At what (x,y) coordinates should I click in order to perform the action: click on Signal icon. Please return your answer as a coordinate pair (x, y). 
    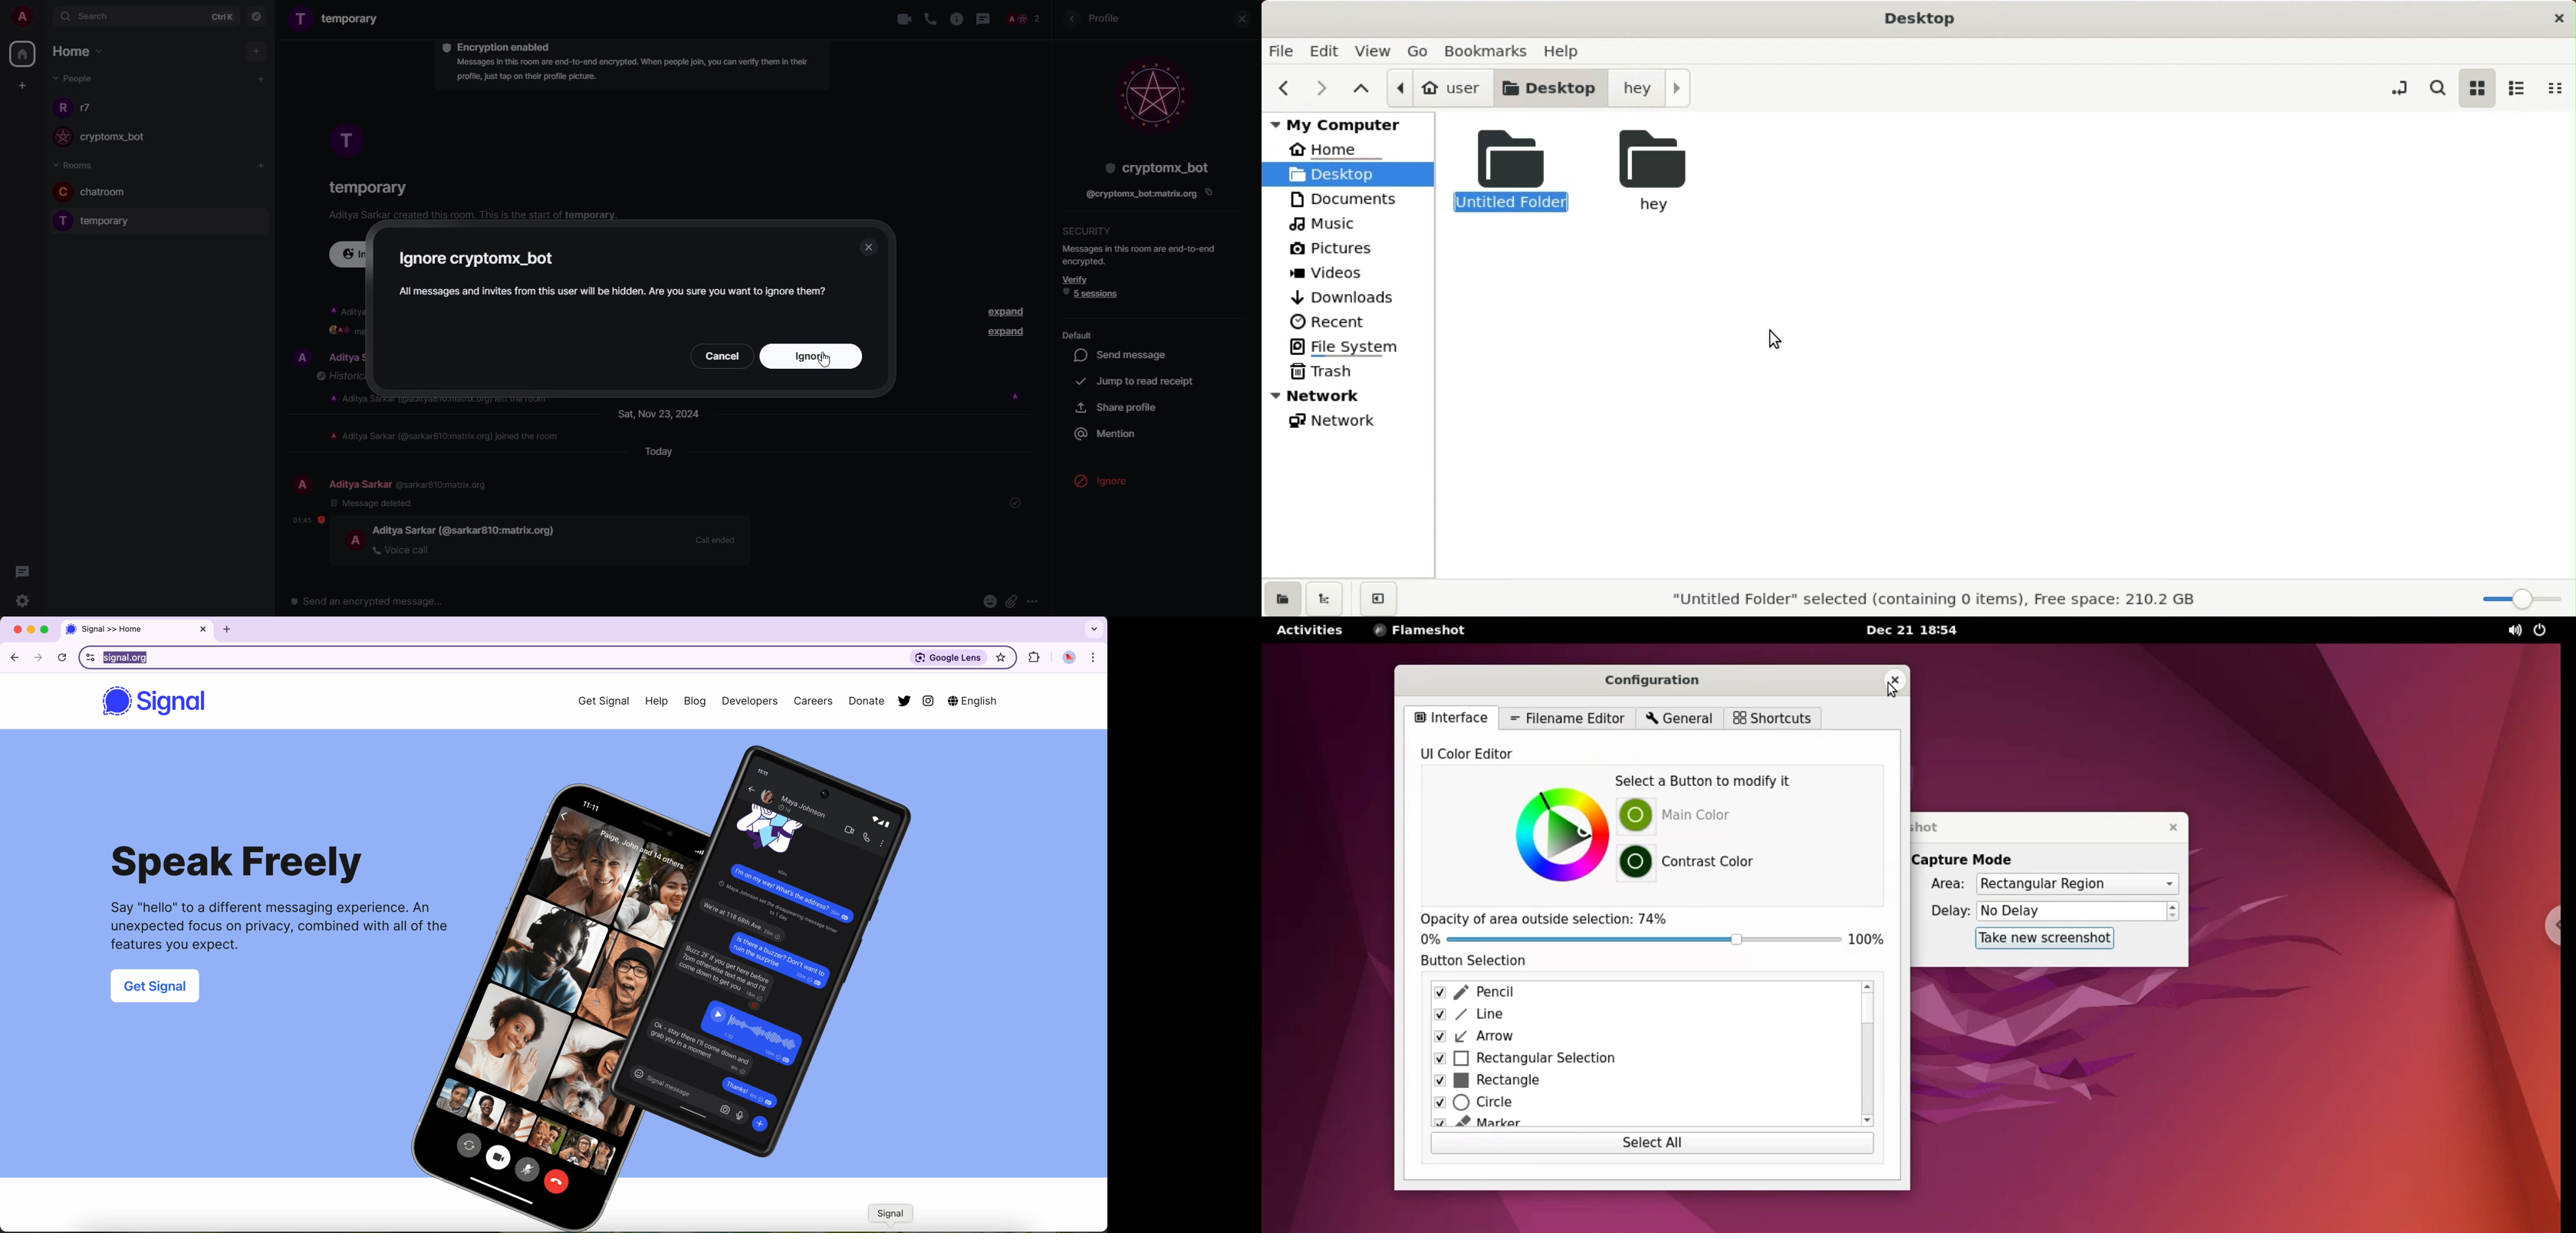
    Looking at the image, I should click on (893, 1216).